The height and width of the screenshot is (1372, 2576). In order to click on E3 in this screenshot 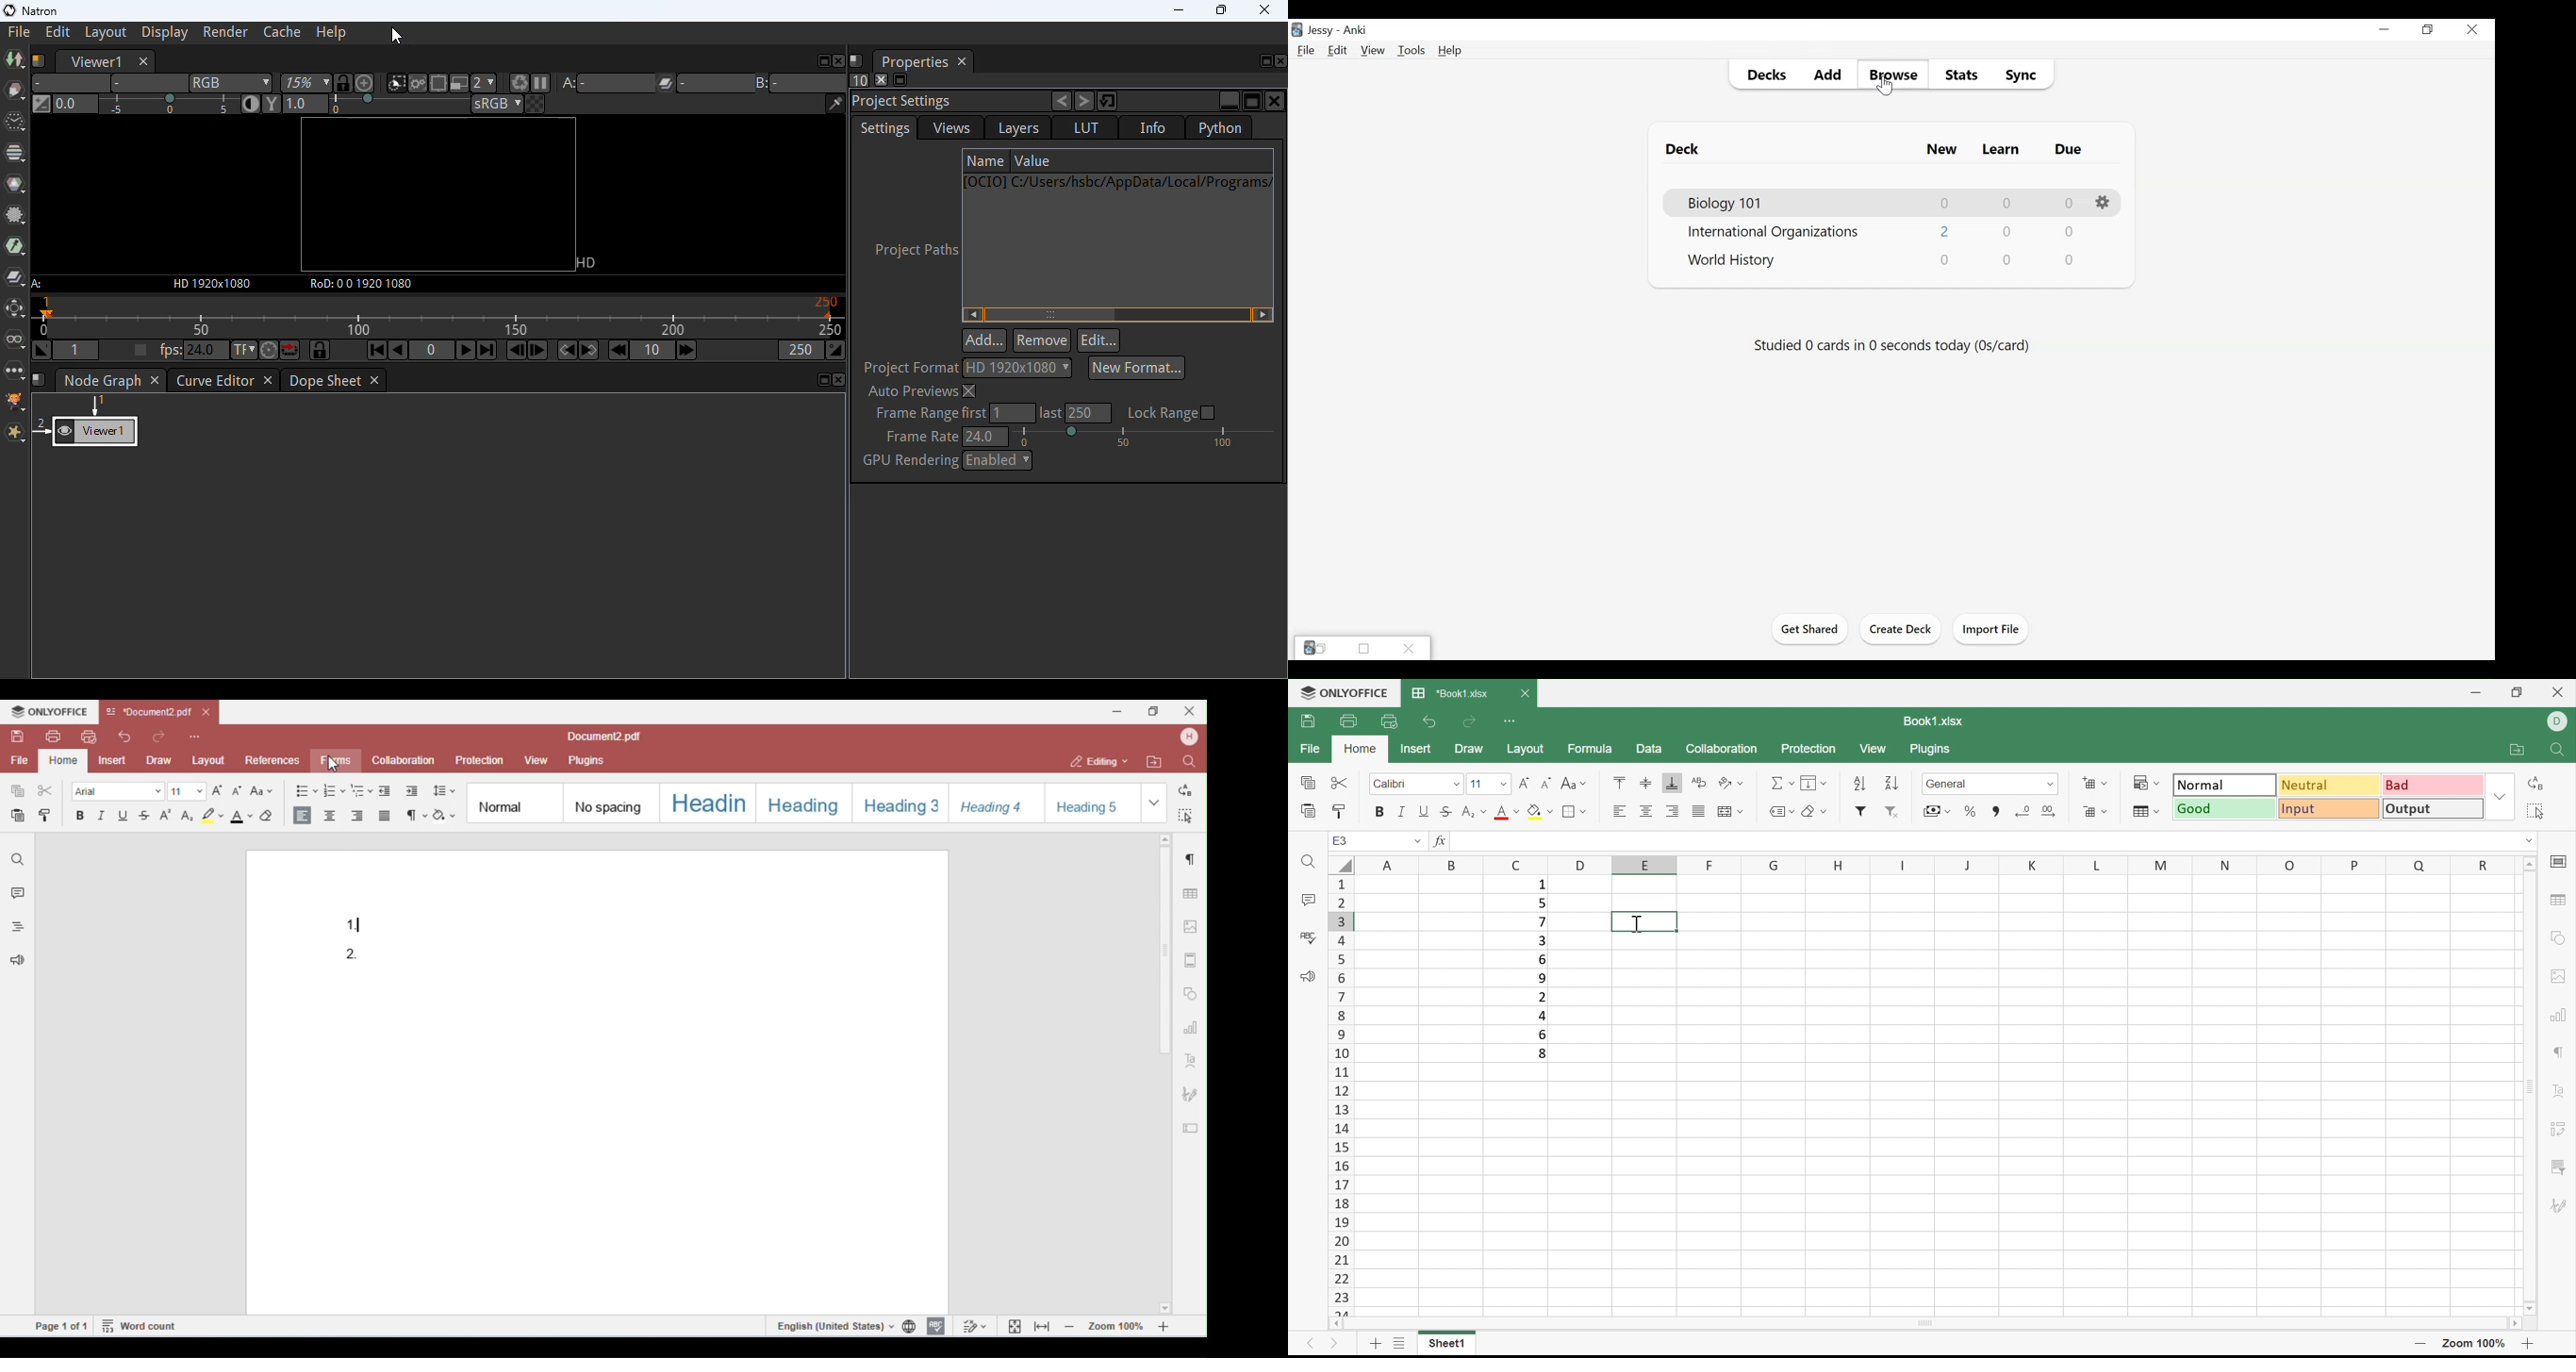, I will do `click(1339, 842)`.